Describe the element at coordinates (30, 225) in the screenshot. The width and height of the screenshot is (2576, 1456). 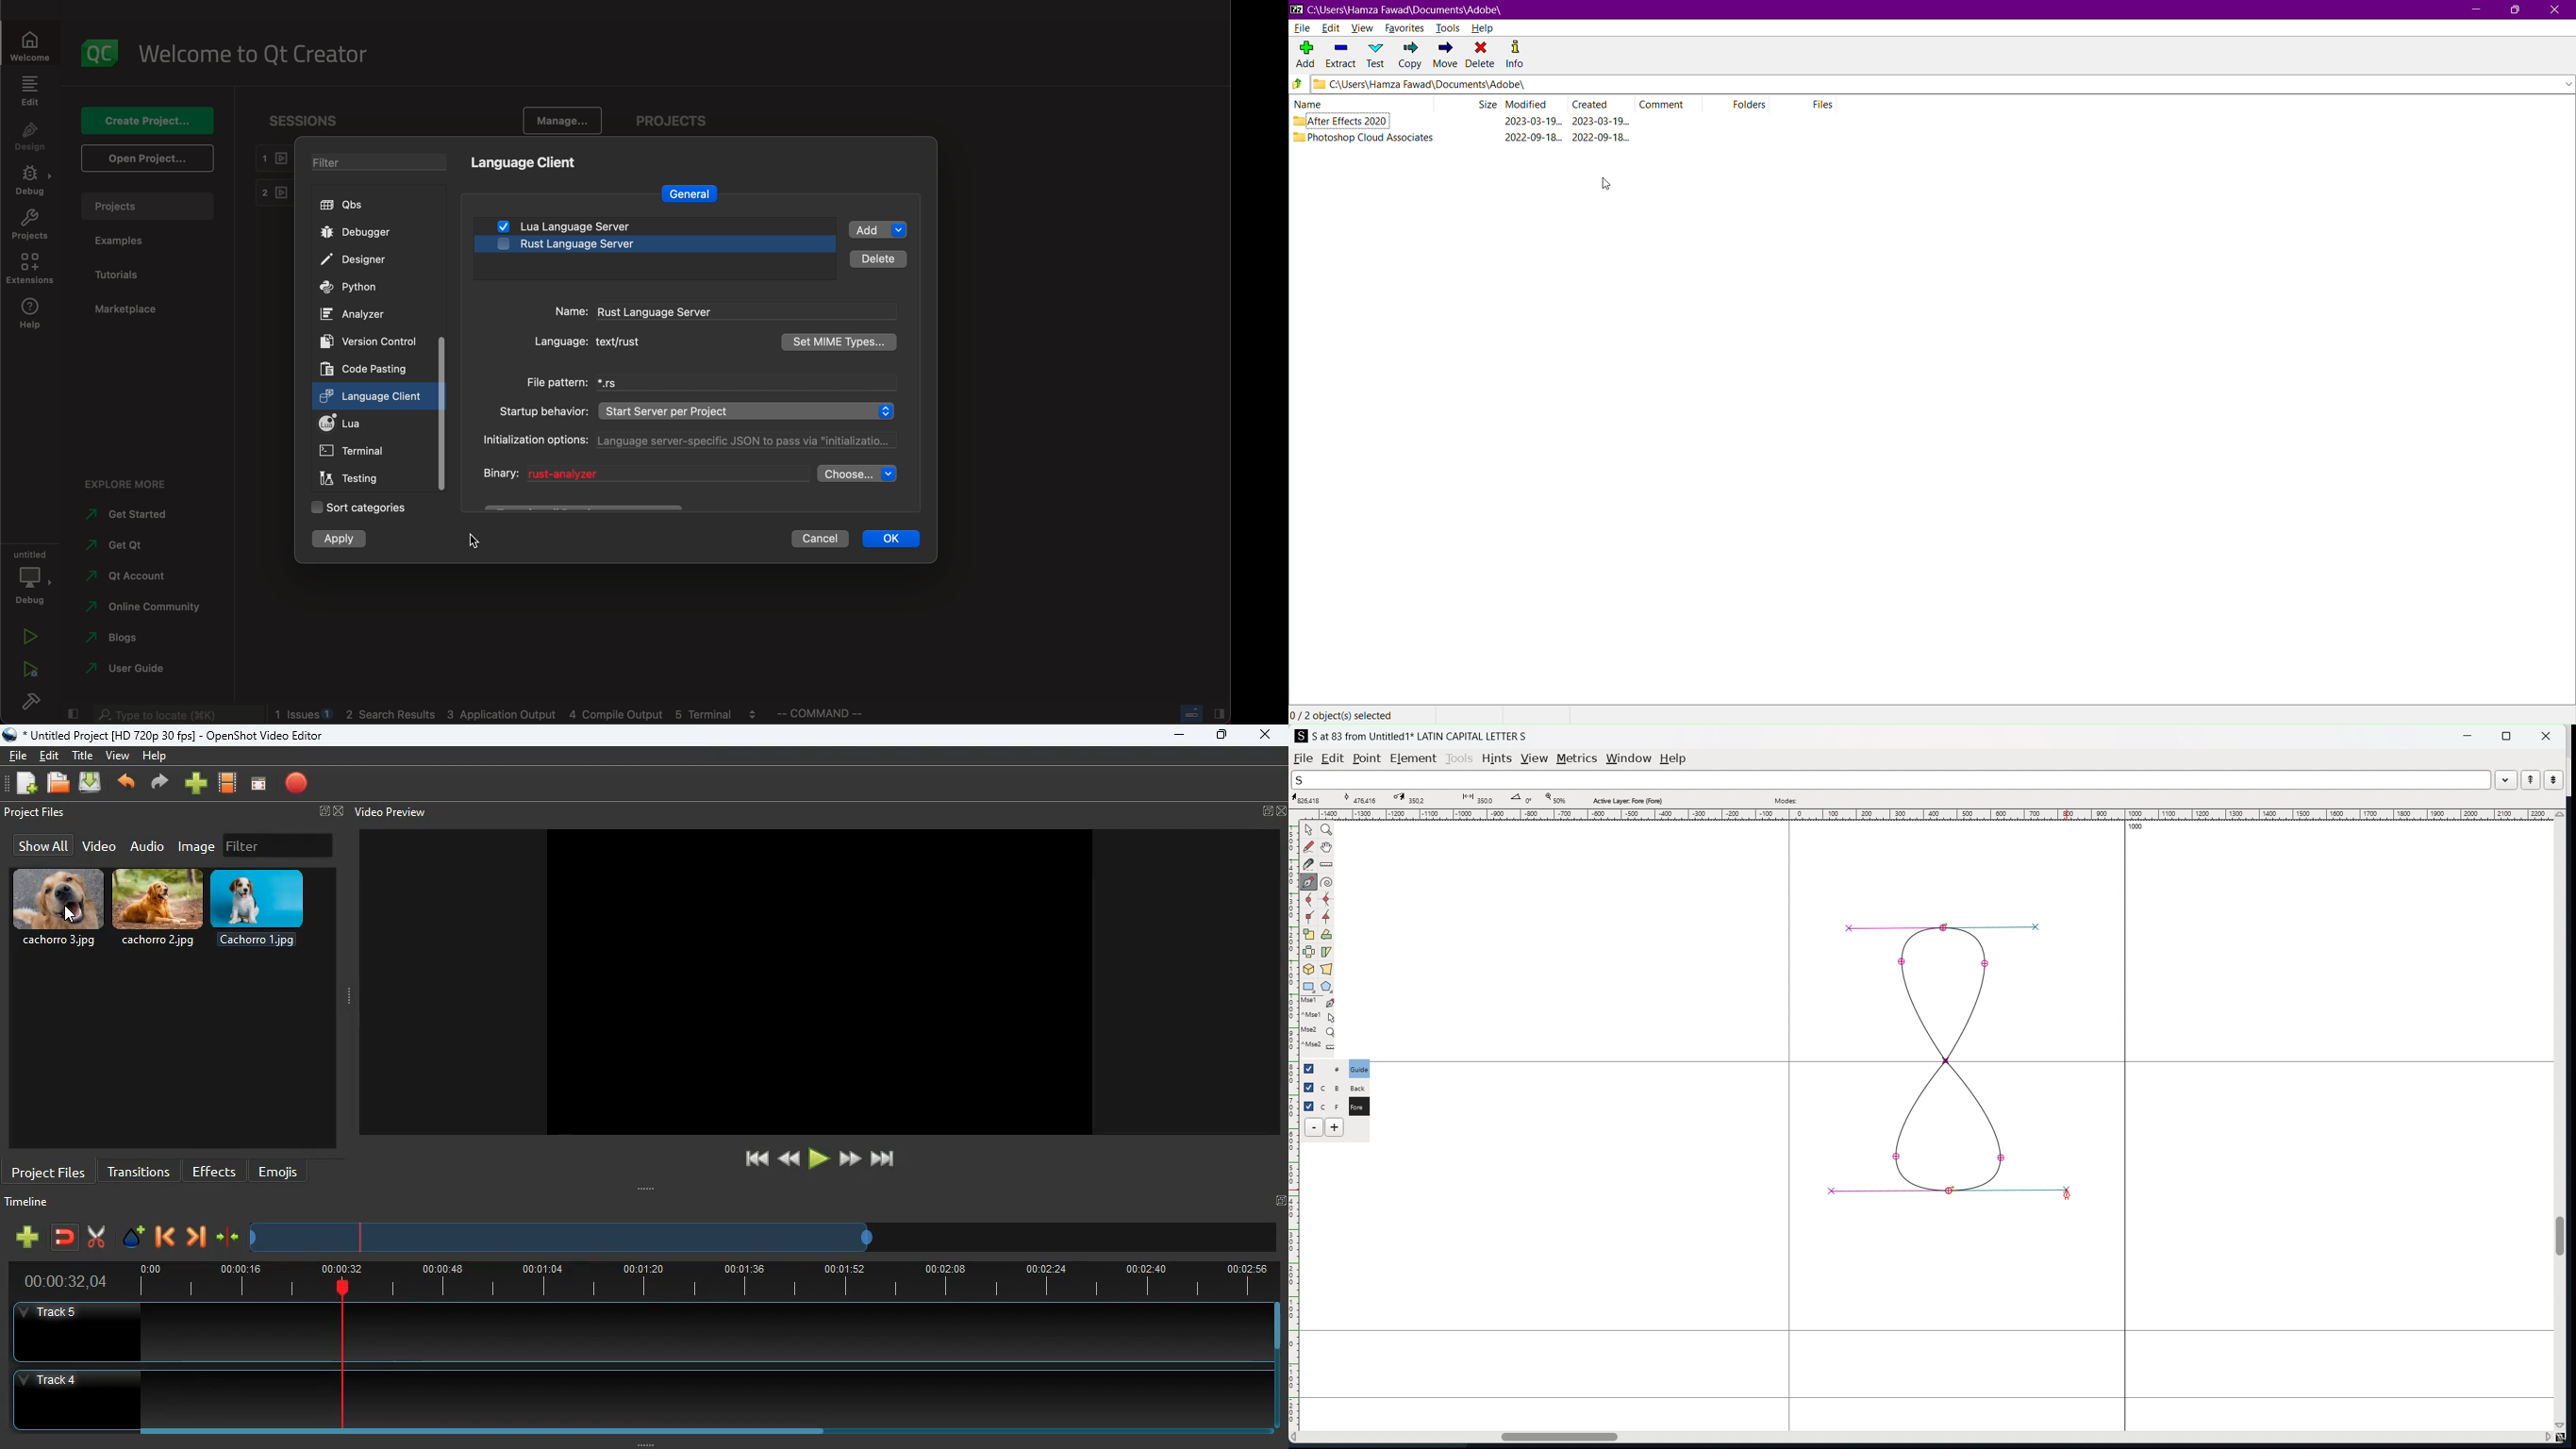
I see `projects` at that location.